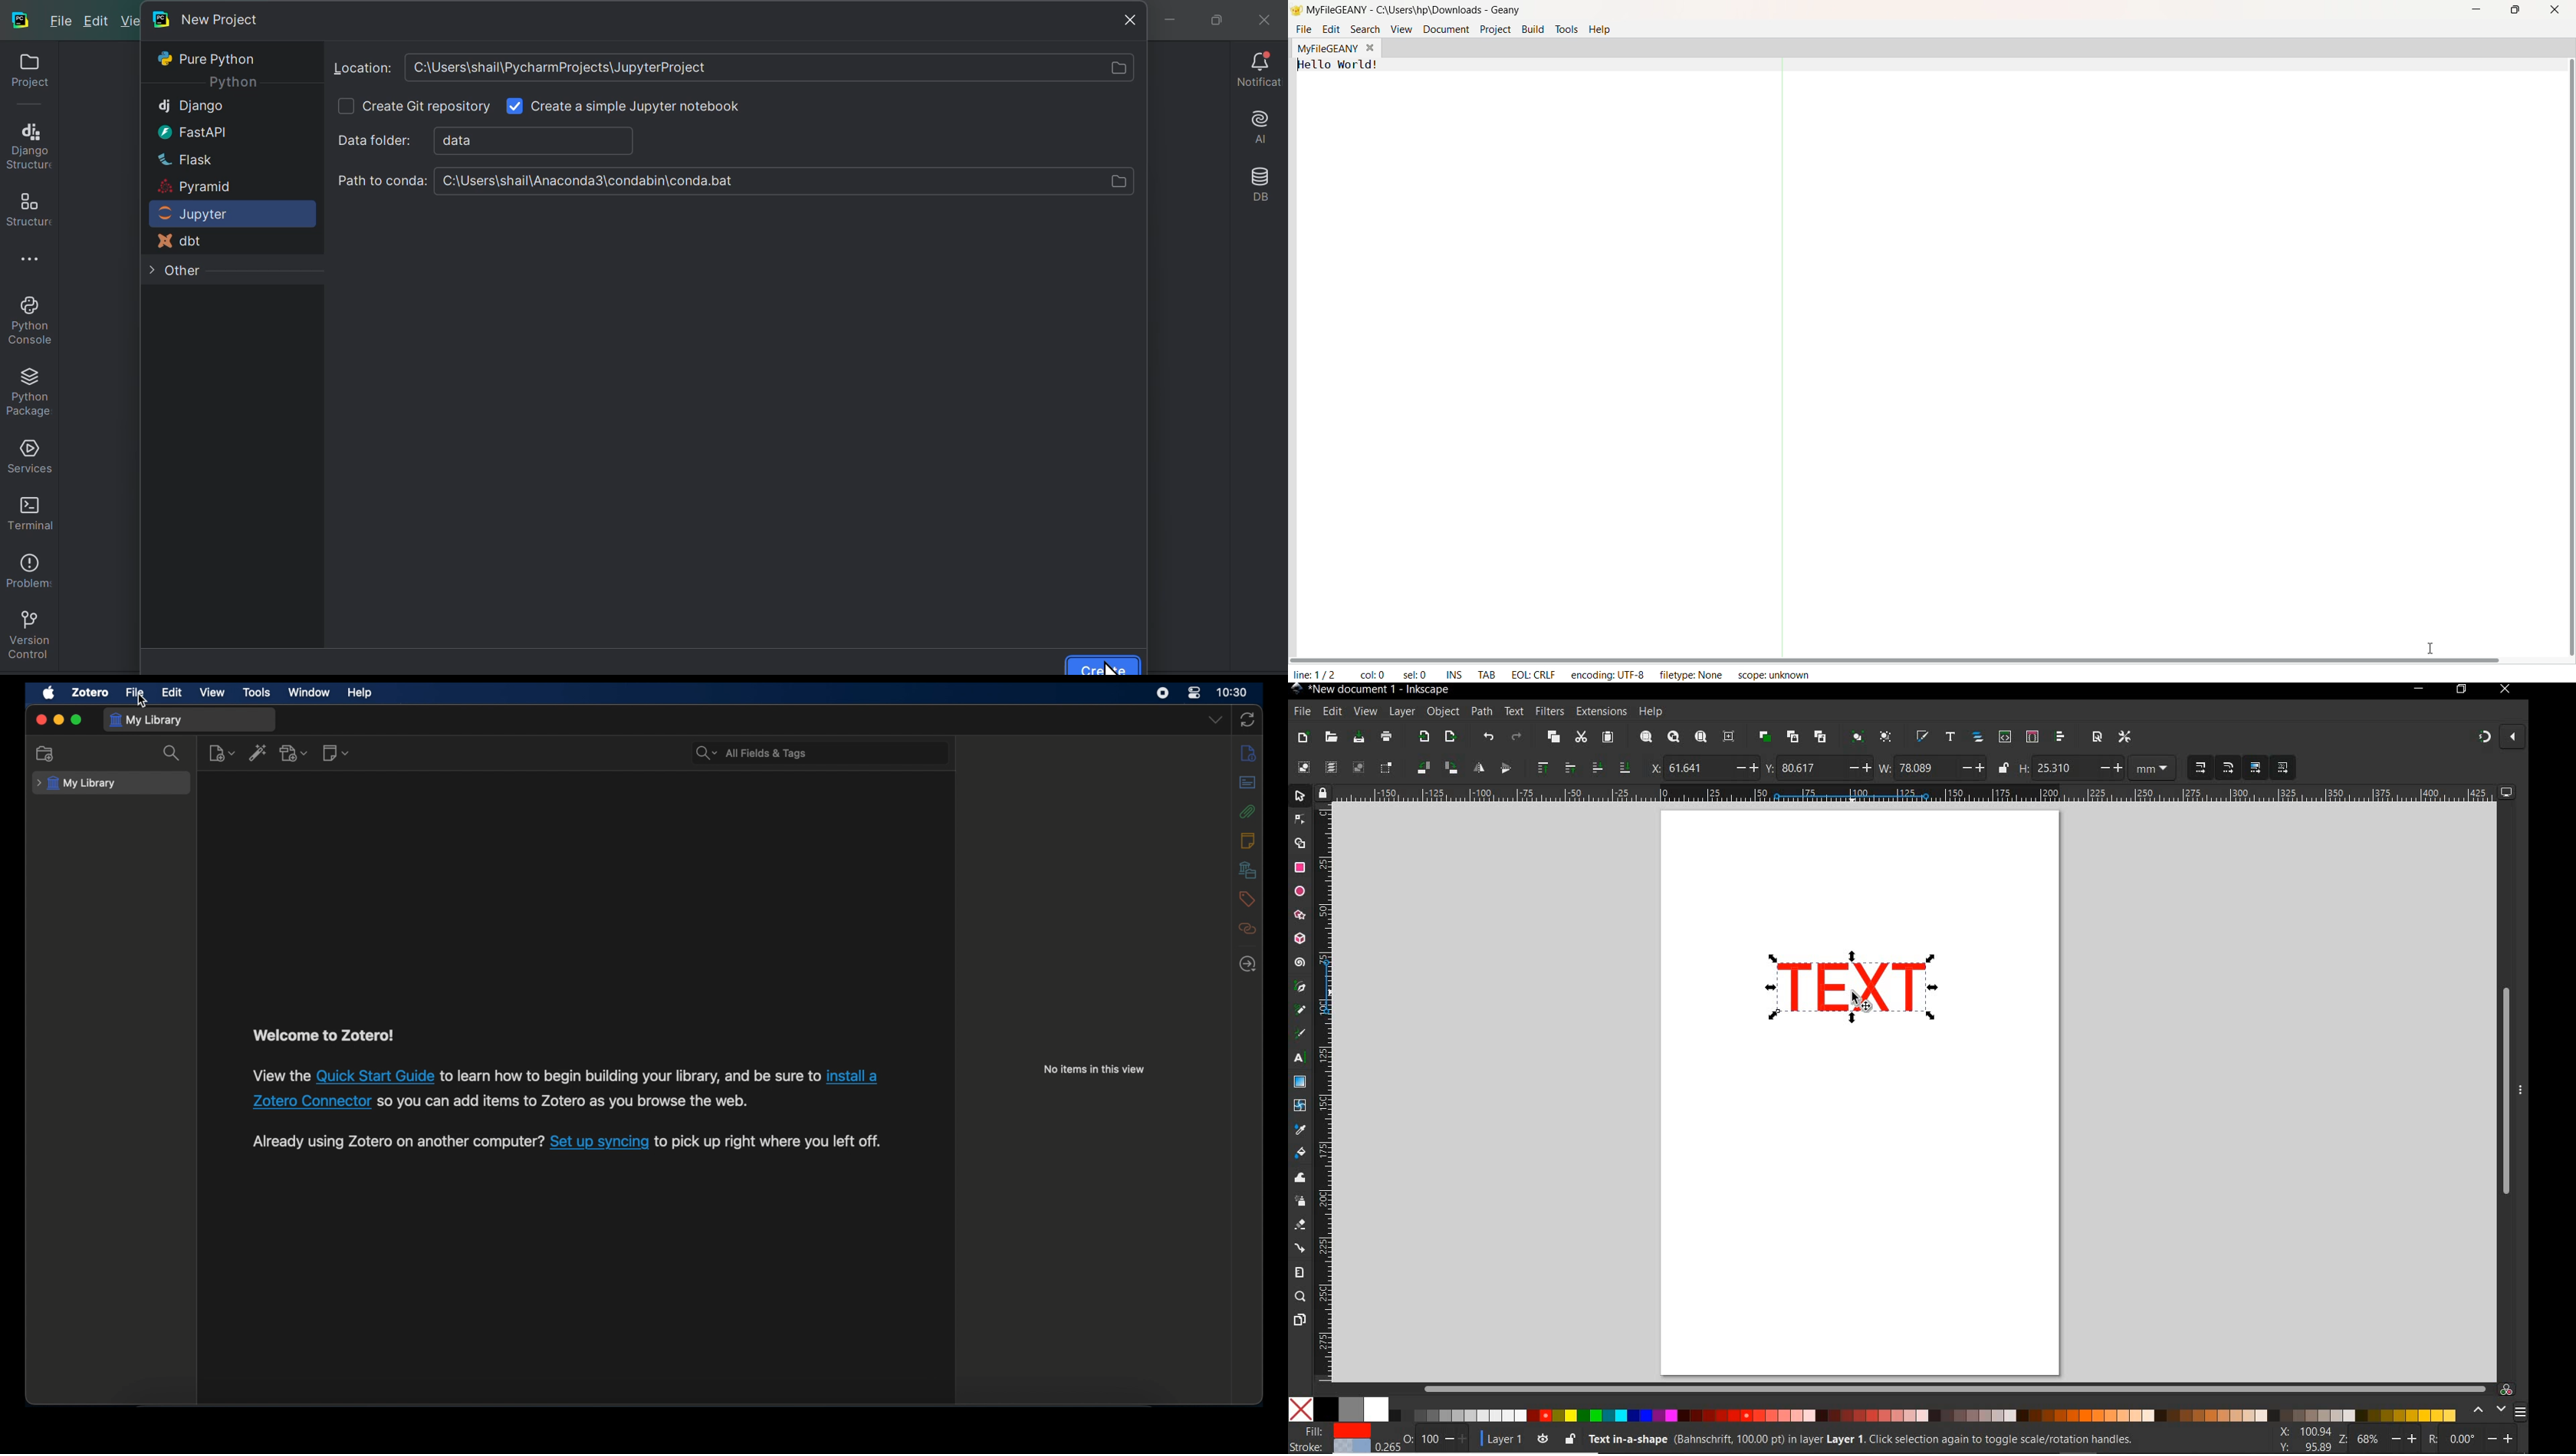 This screenshot has width=2576, height=1456. What do you see at coordinates (564, 1100) in the screenshot?
I see `` at bounding box center [564, 1100].